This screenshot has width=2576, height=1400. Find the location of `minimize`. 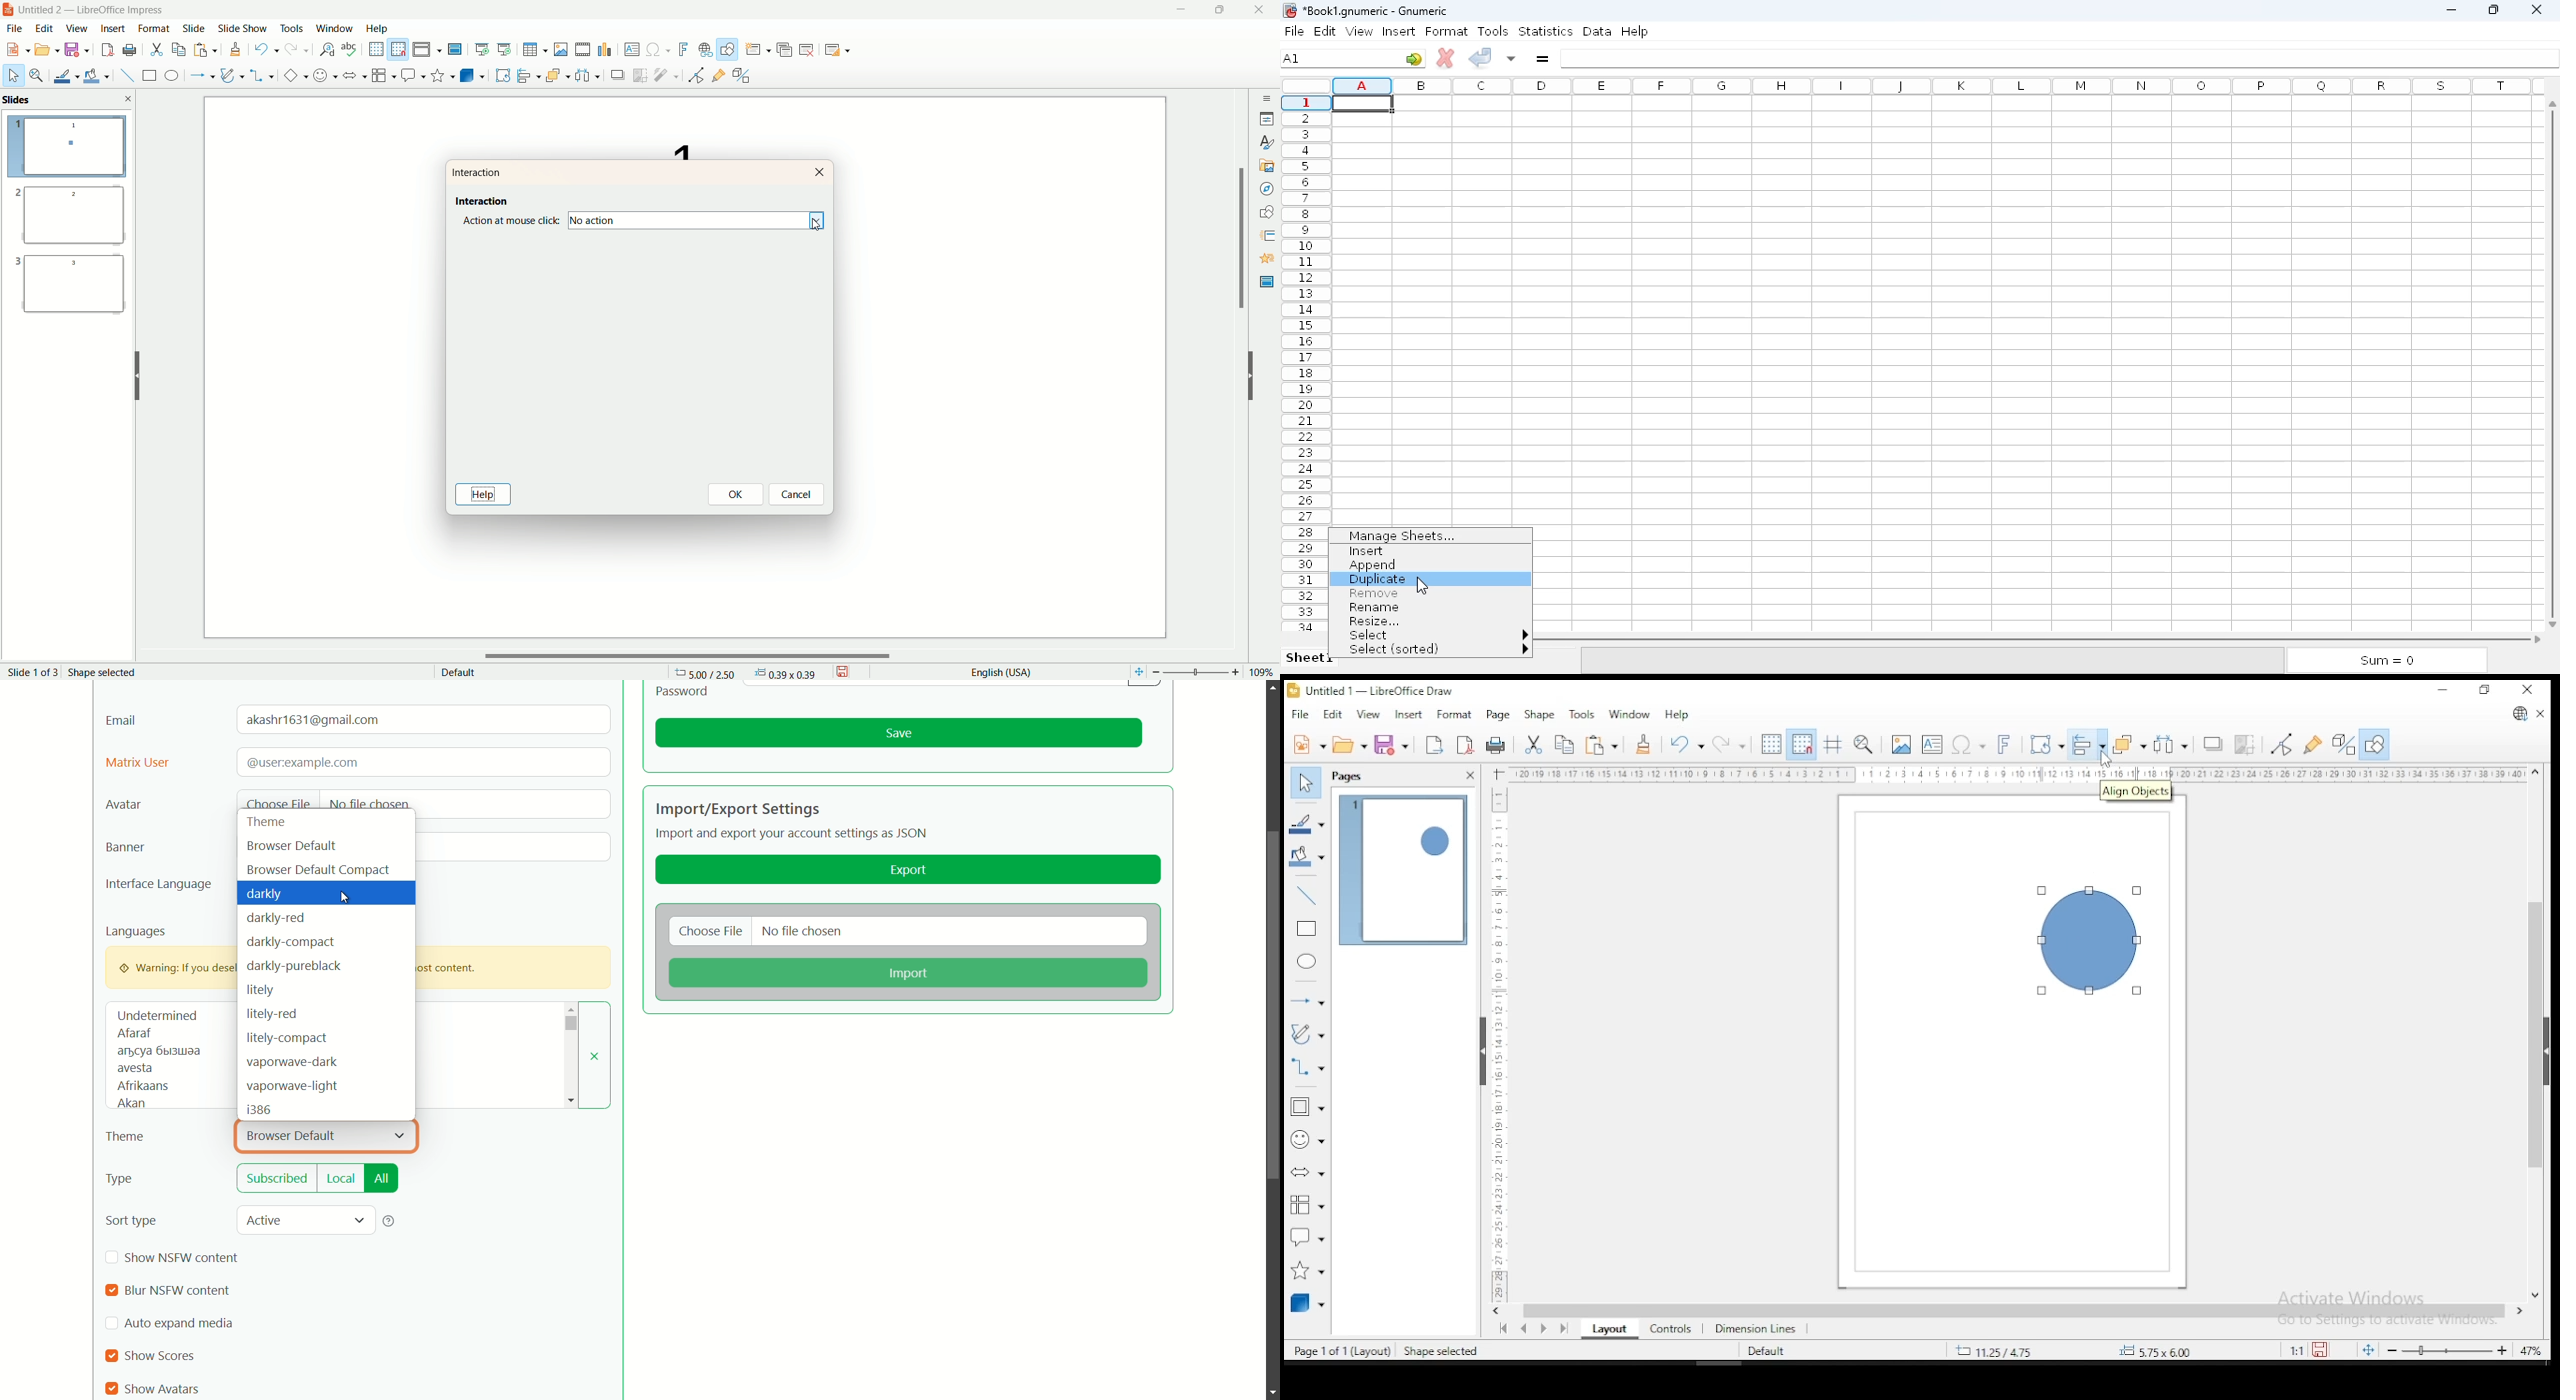

minimize is located at coordinates (2445, 689).